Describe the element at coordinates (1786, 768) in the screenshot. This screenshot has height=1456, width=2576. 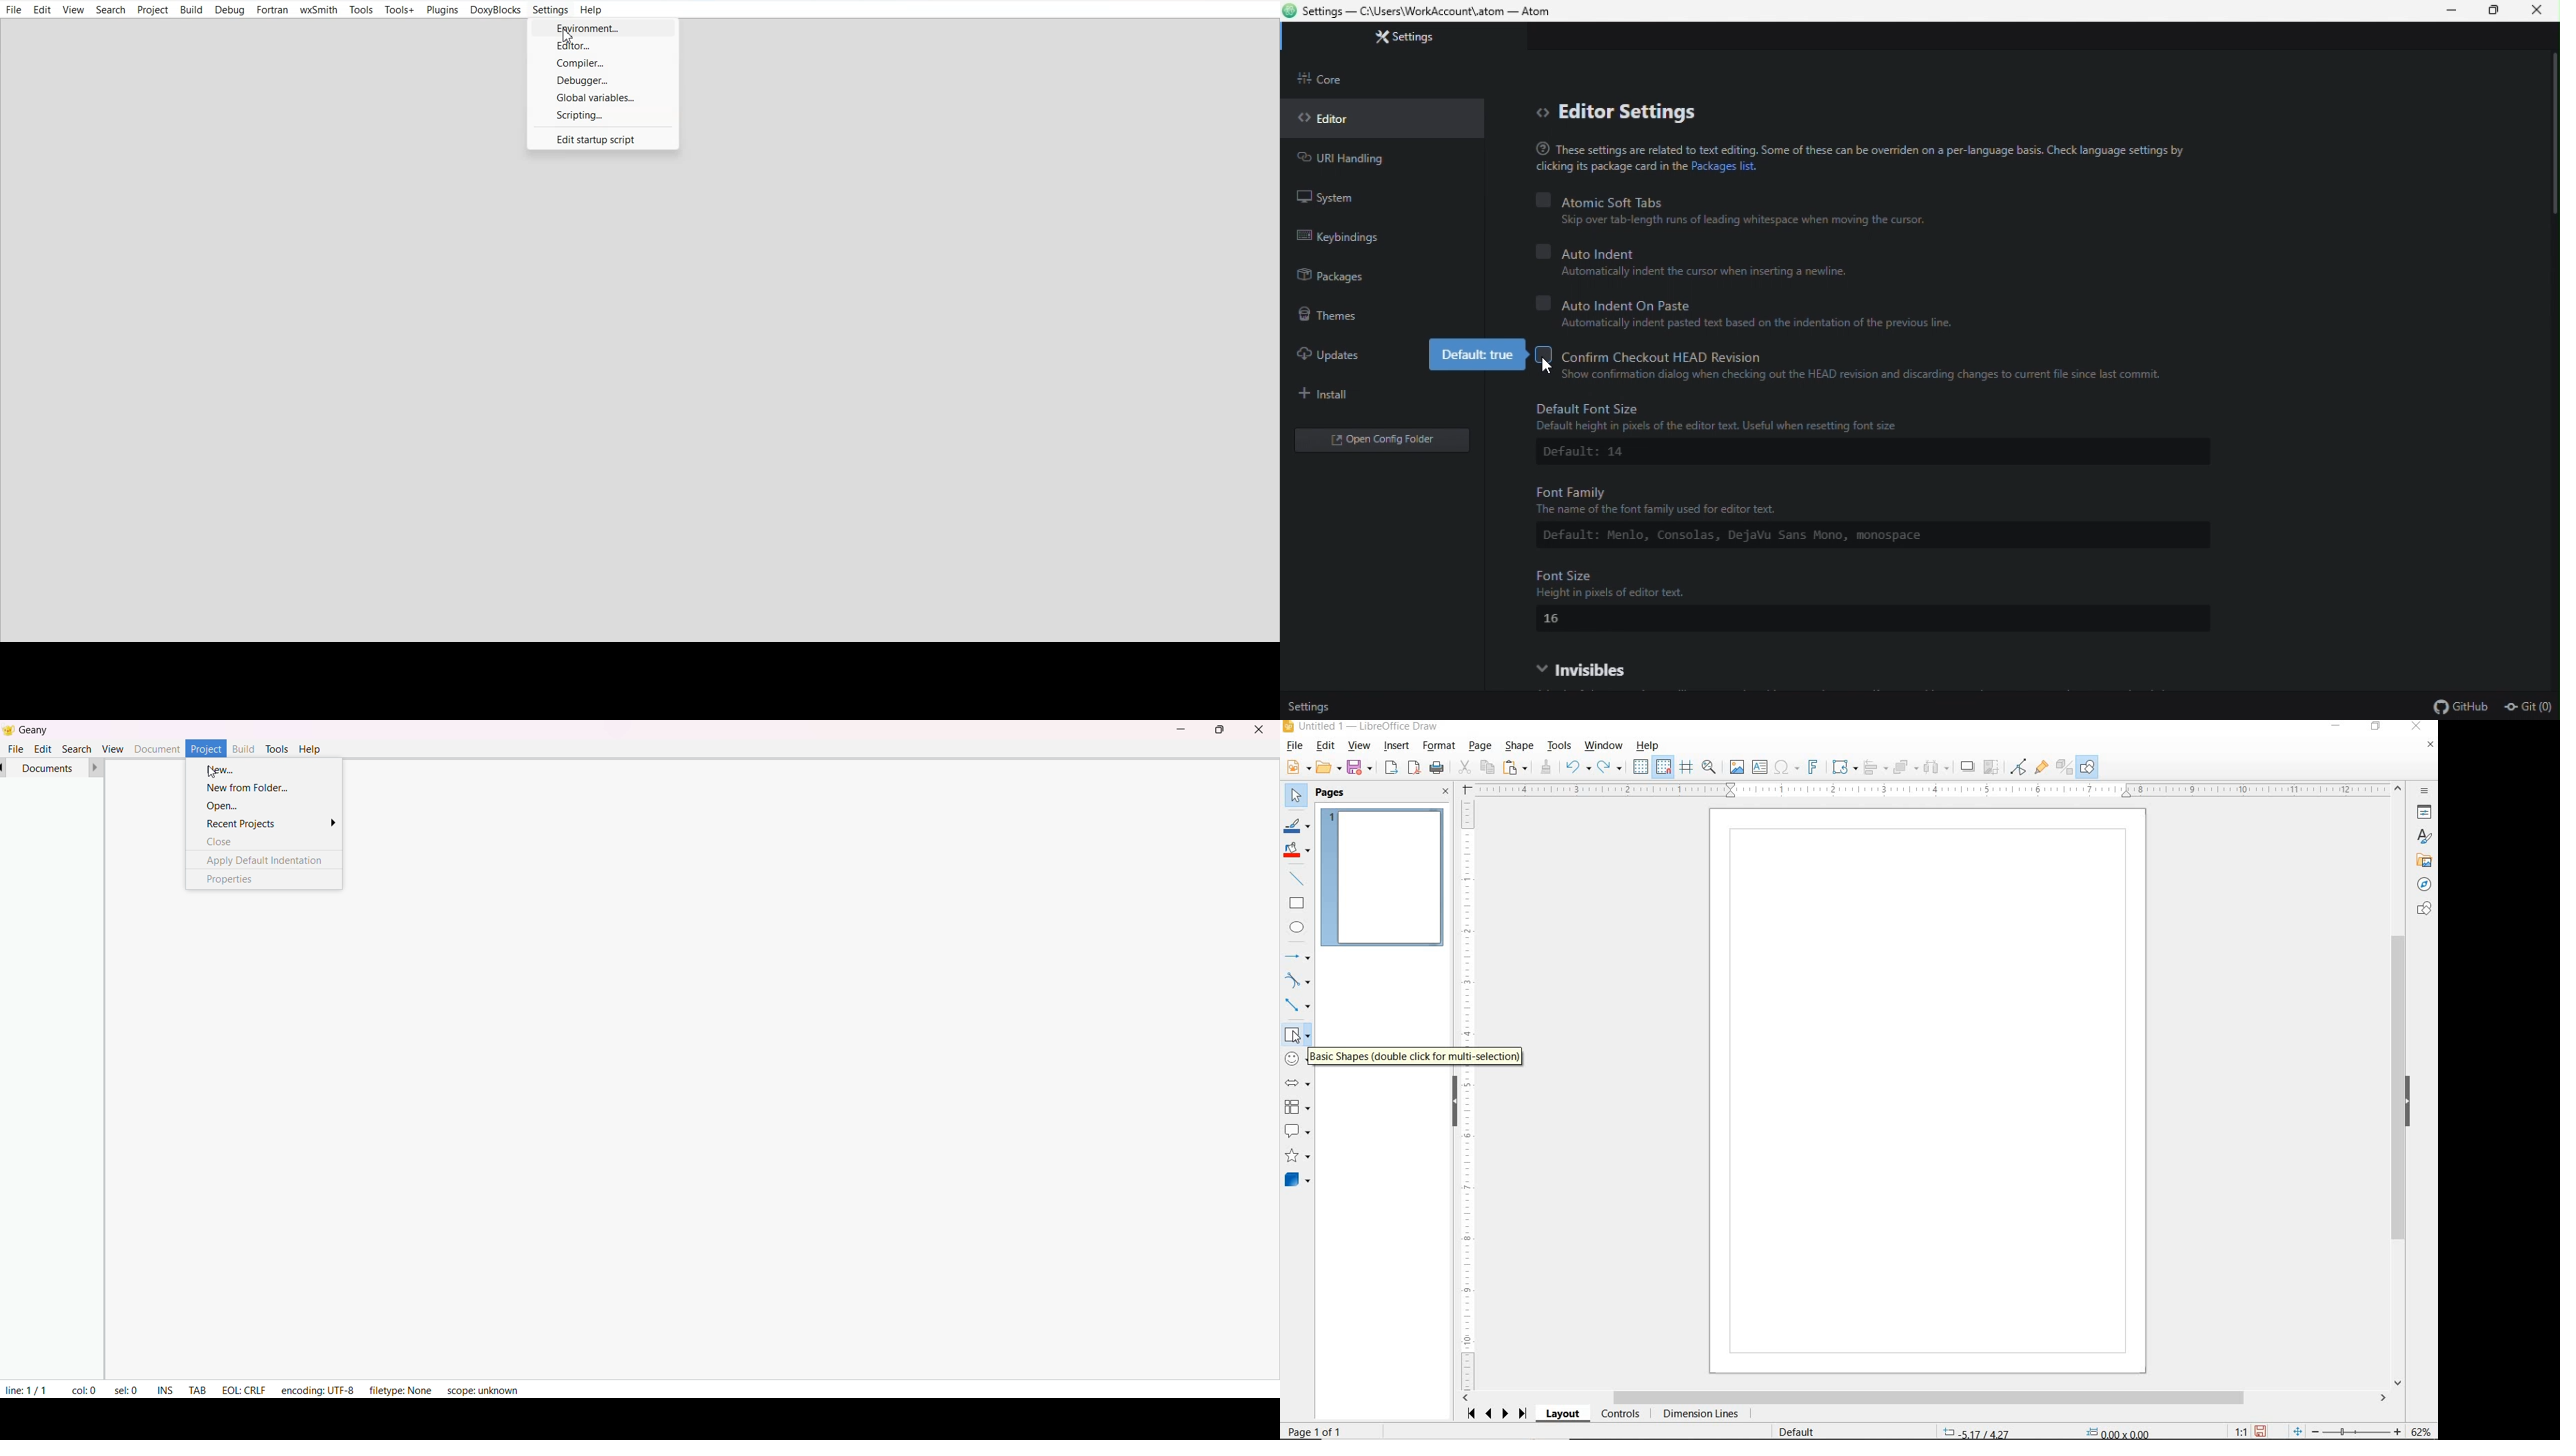
I see `INSERT SPECIAL CHARACTERS` at that location.